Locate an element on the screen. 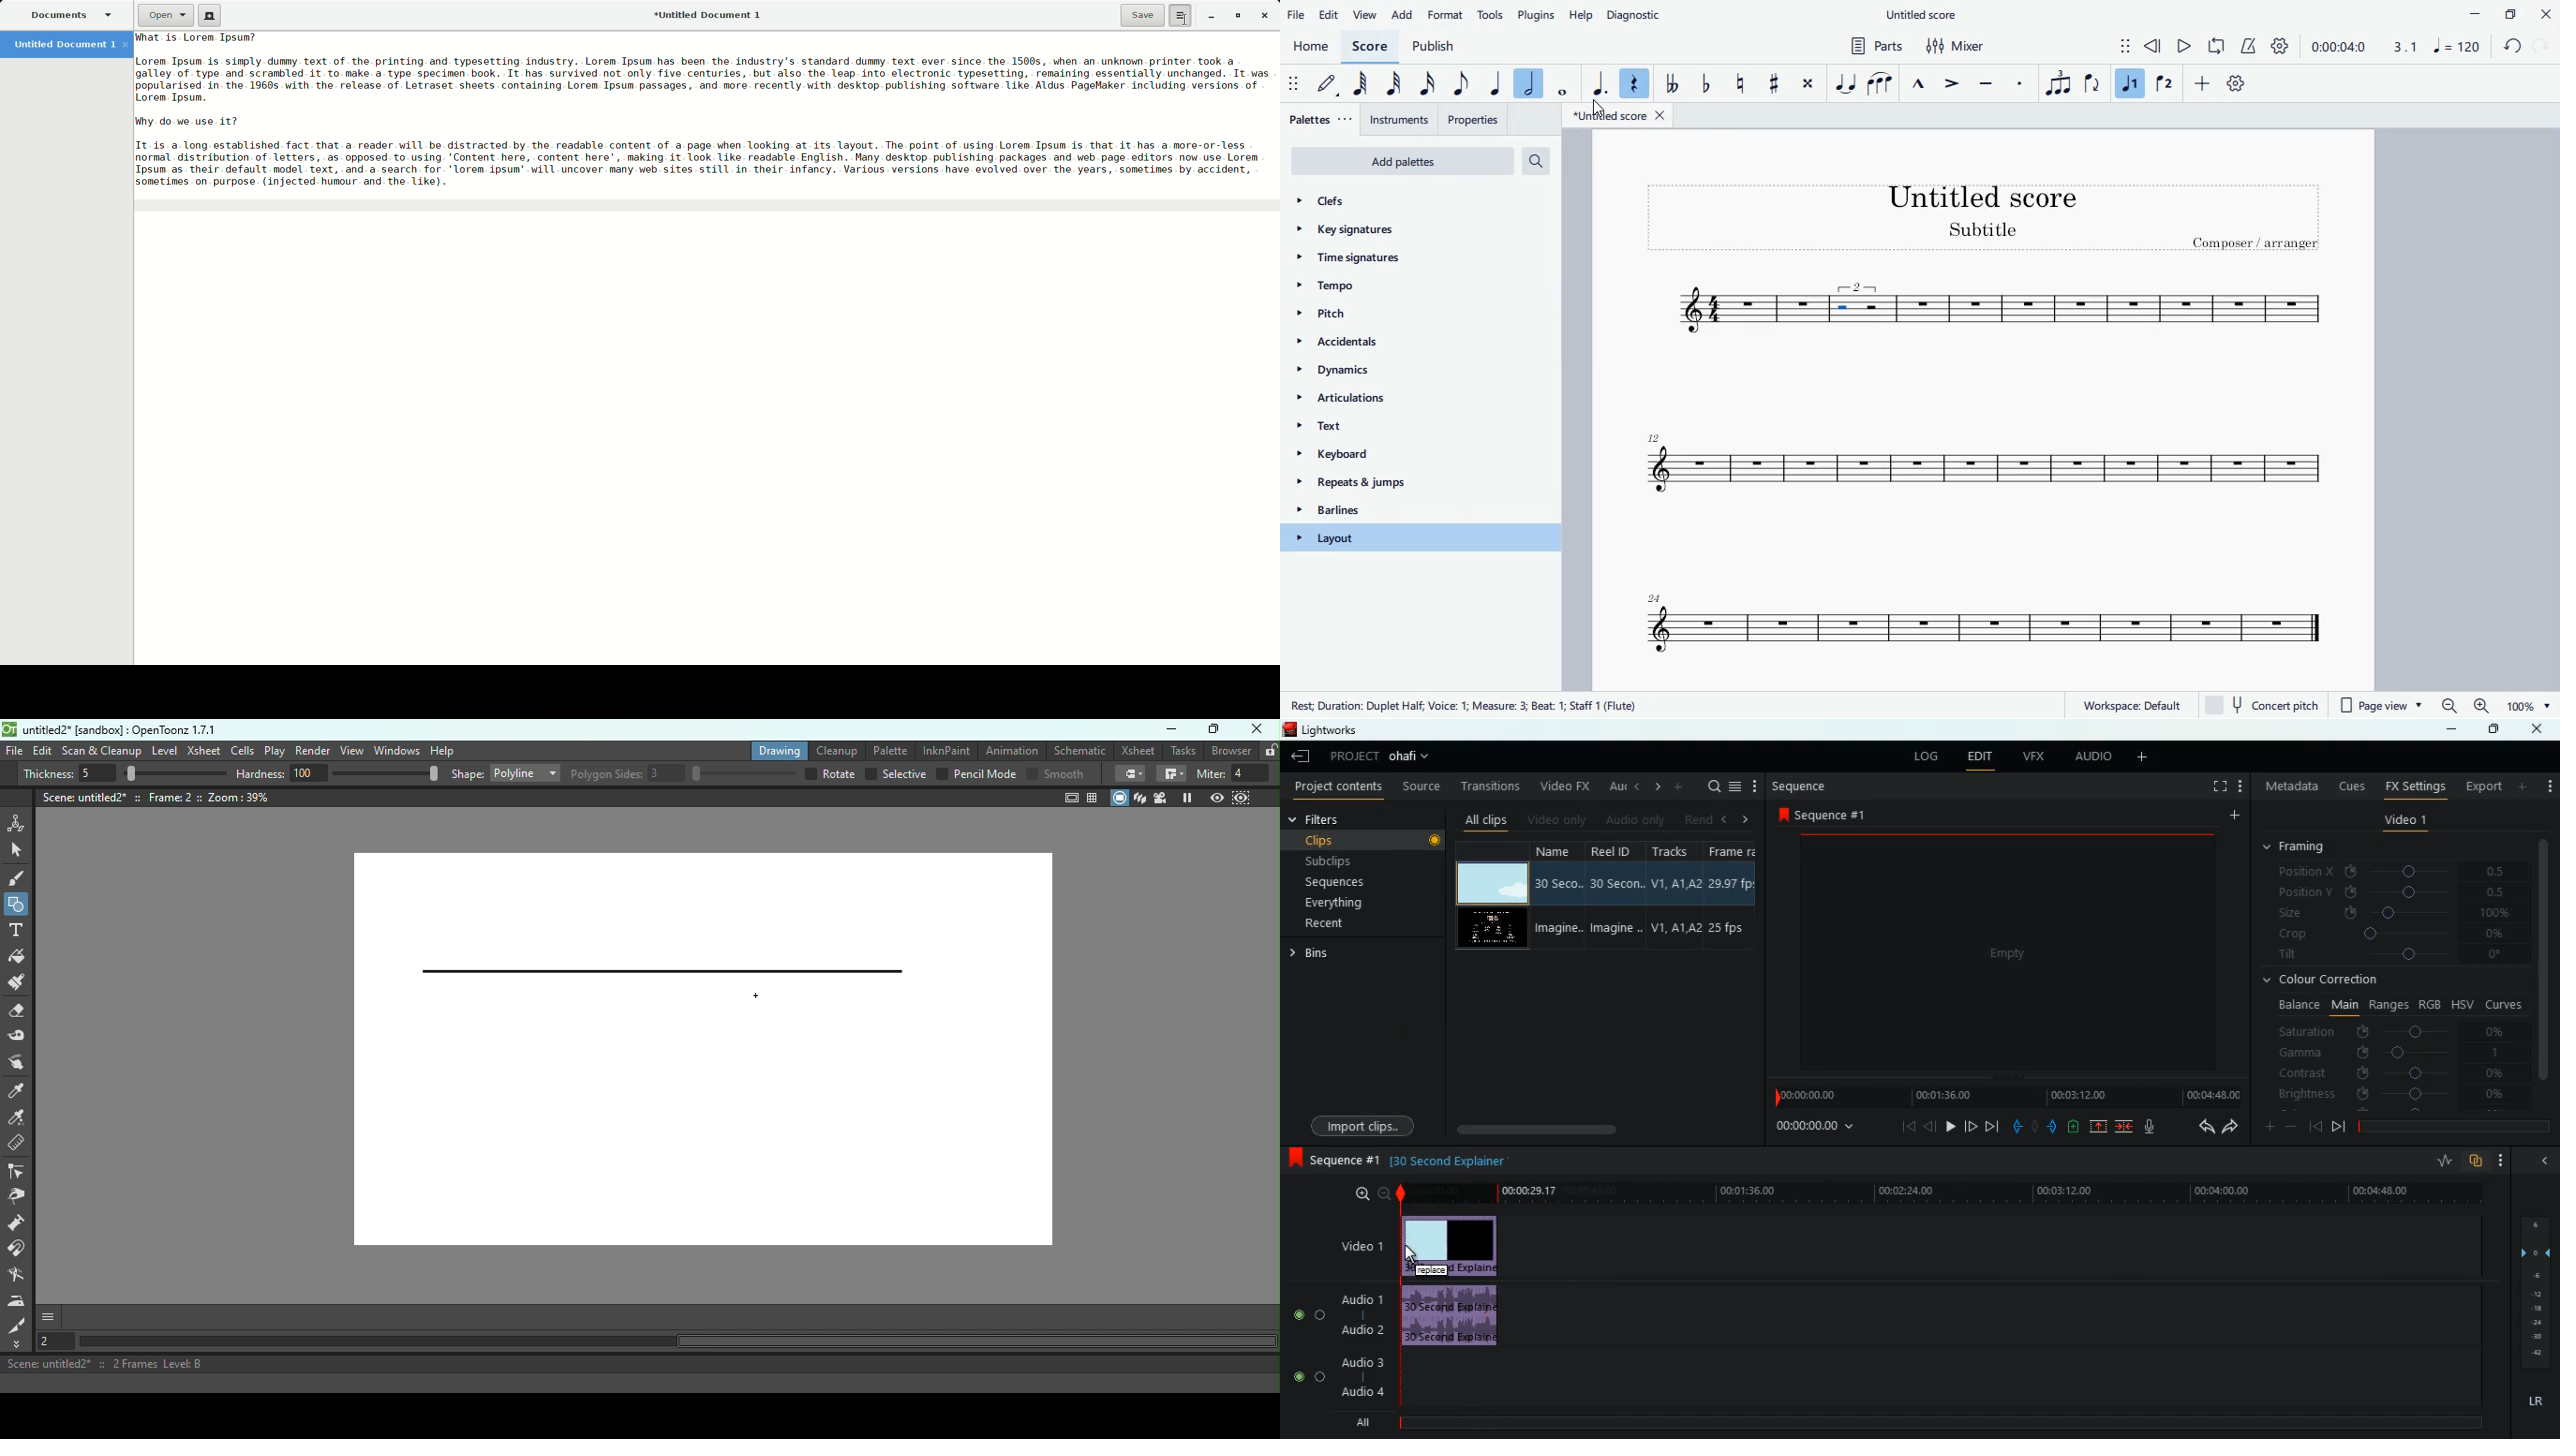 Image resolution: width=2576 pixels, height=1456 pixels. minus is located at coordinates (2290, 1126).